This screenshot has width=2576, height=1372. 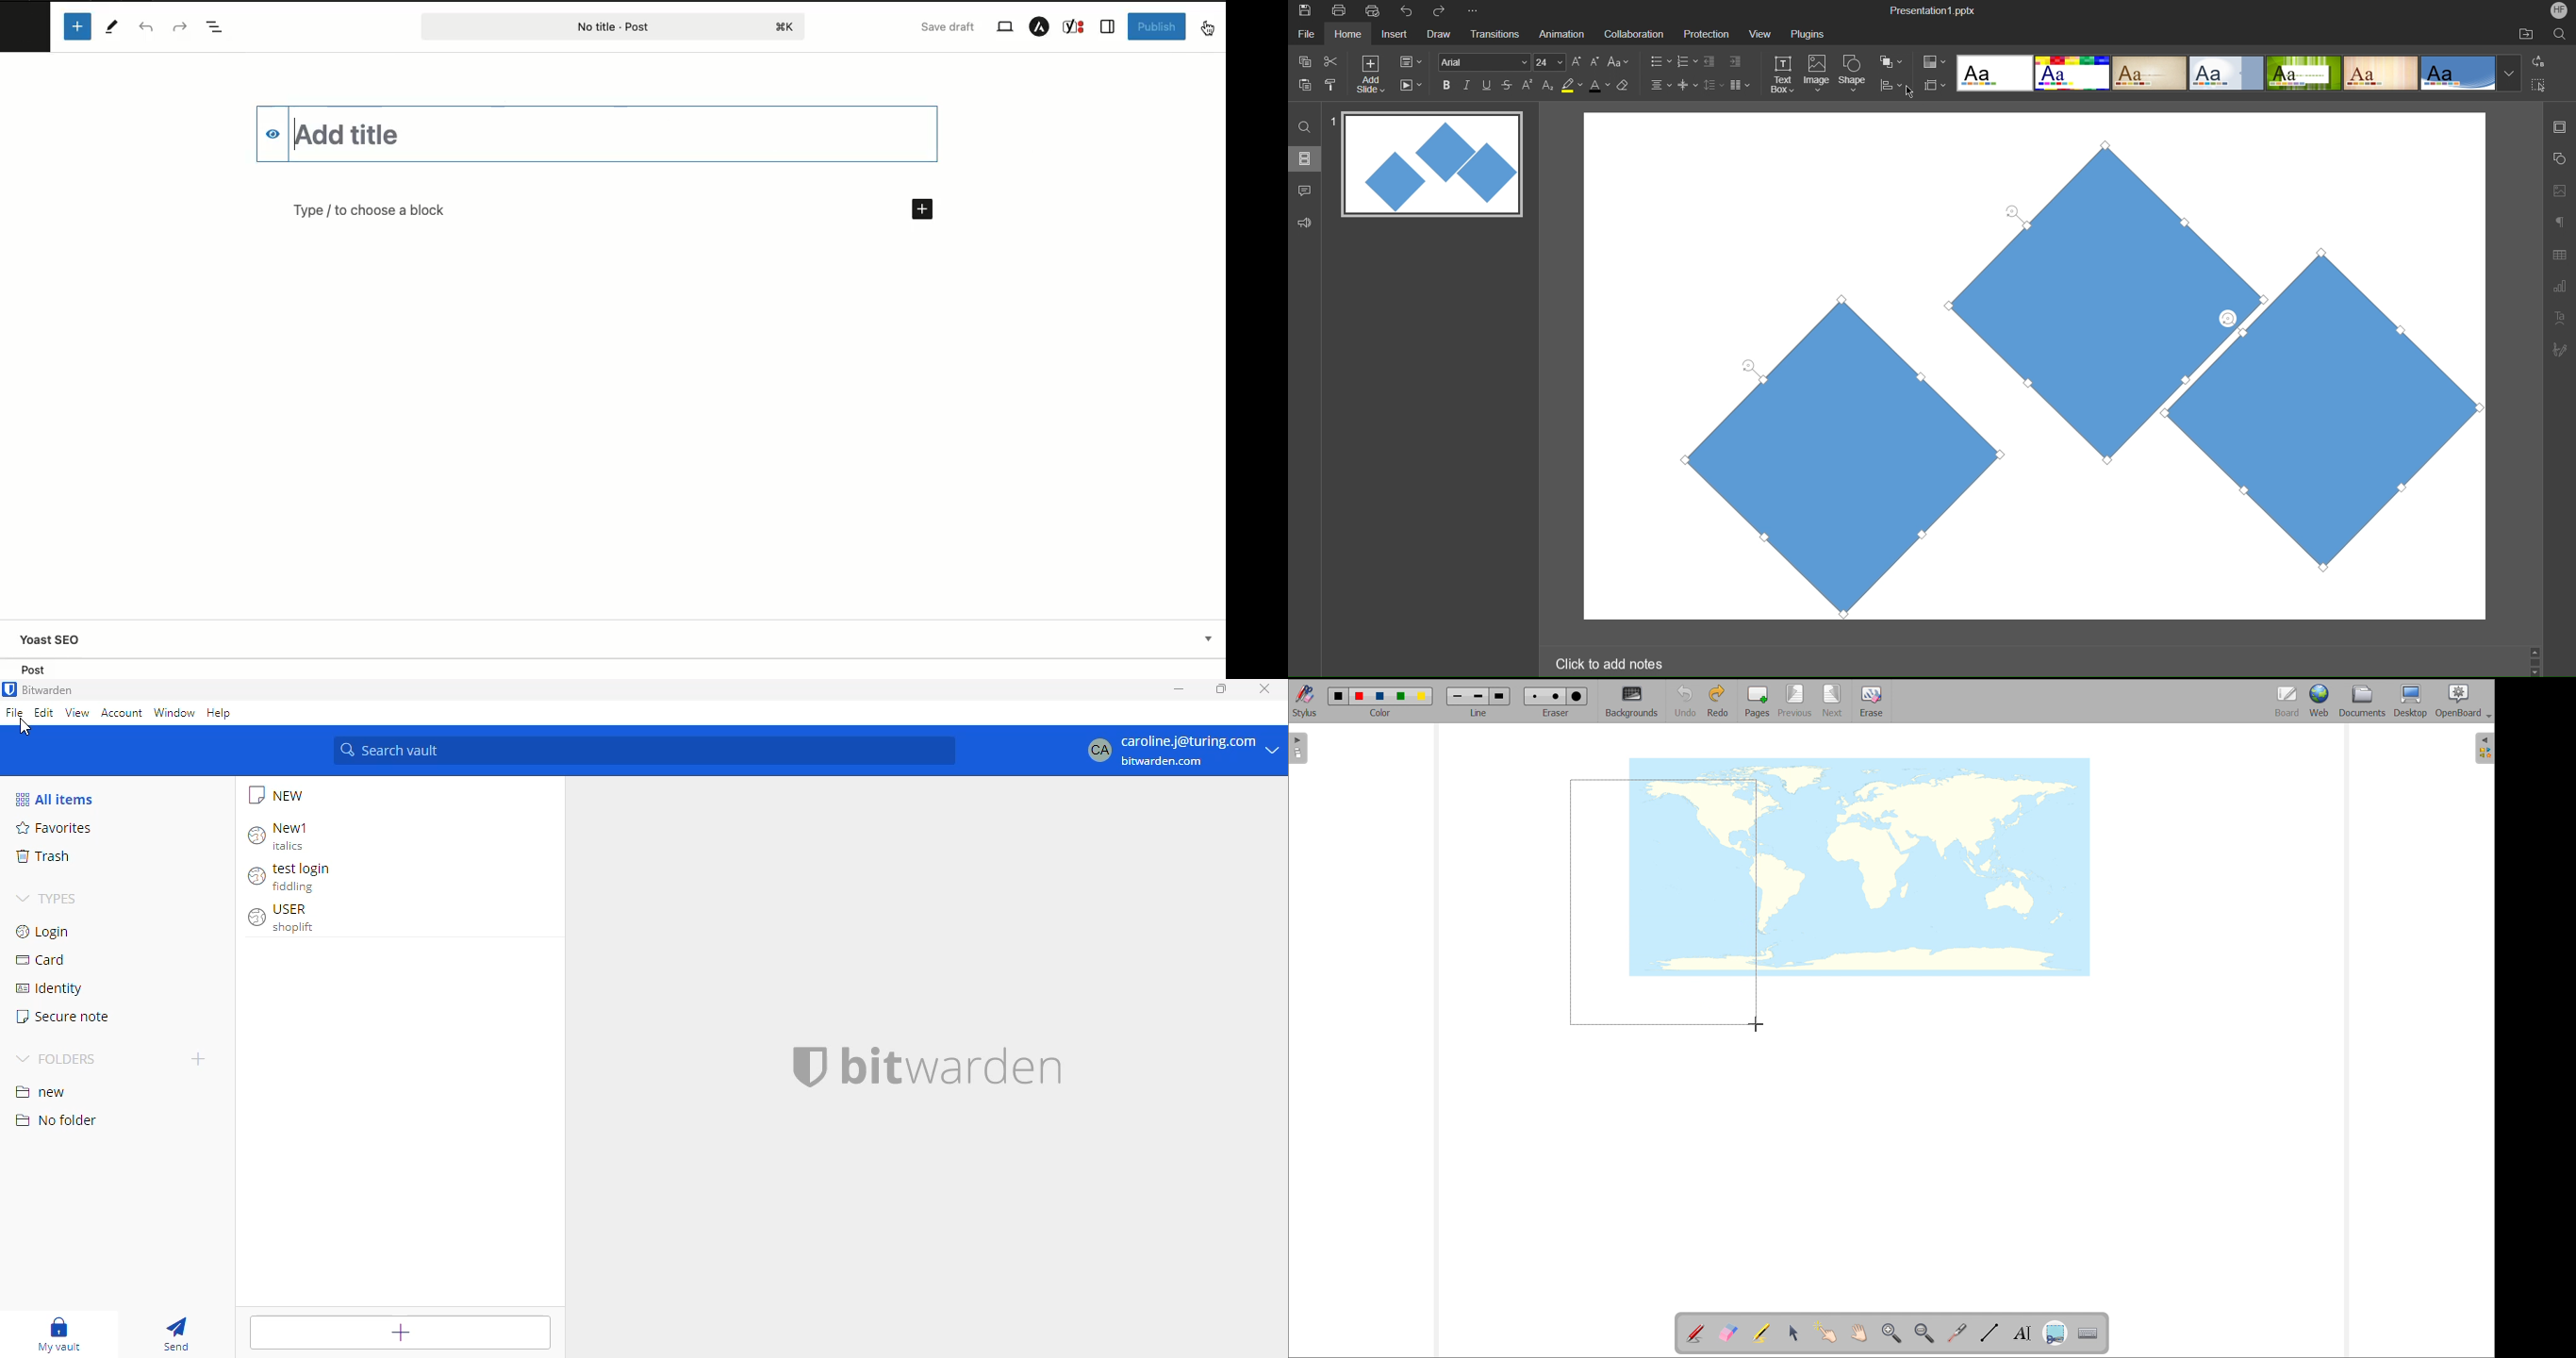 What do you see at coordinates (79, 26) in the screenshot?
I see `Add block` at bounding box center [79, 26].